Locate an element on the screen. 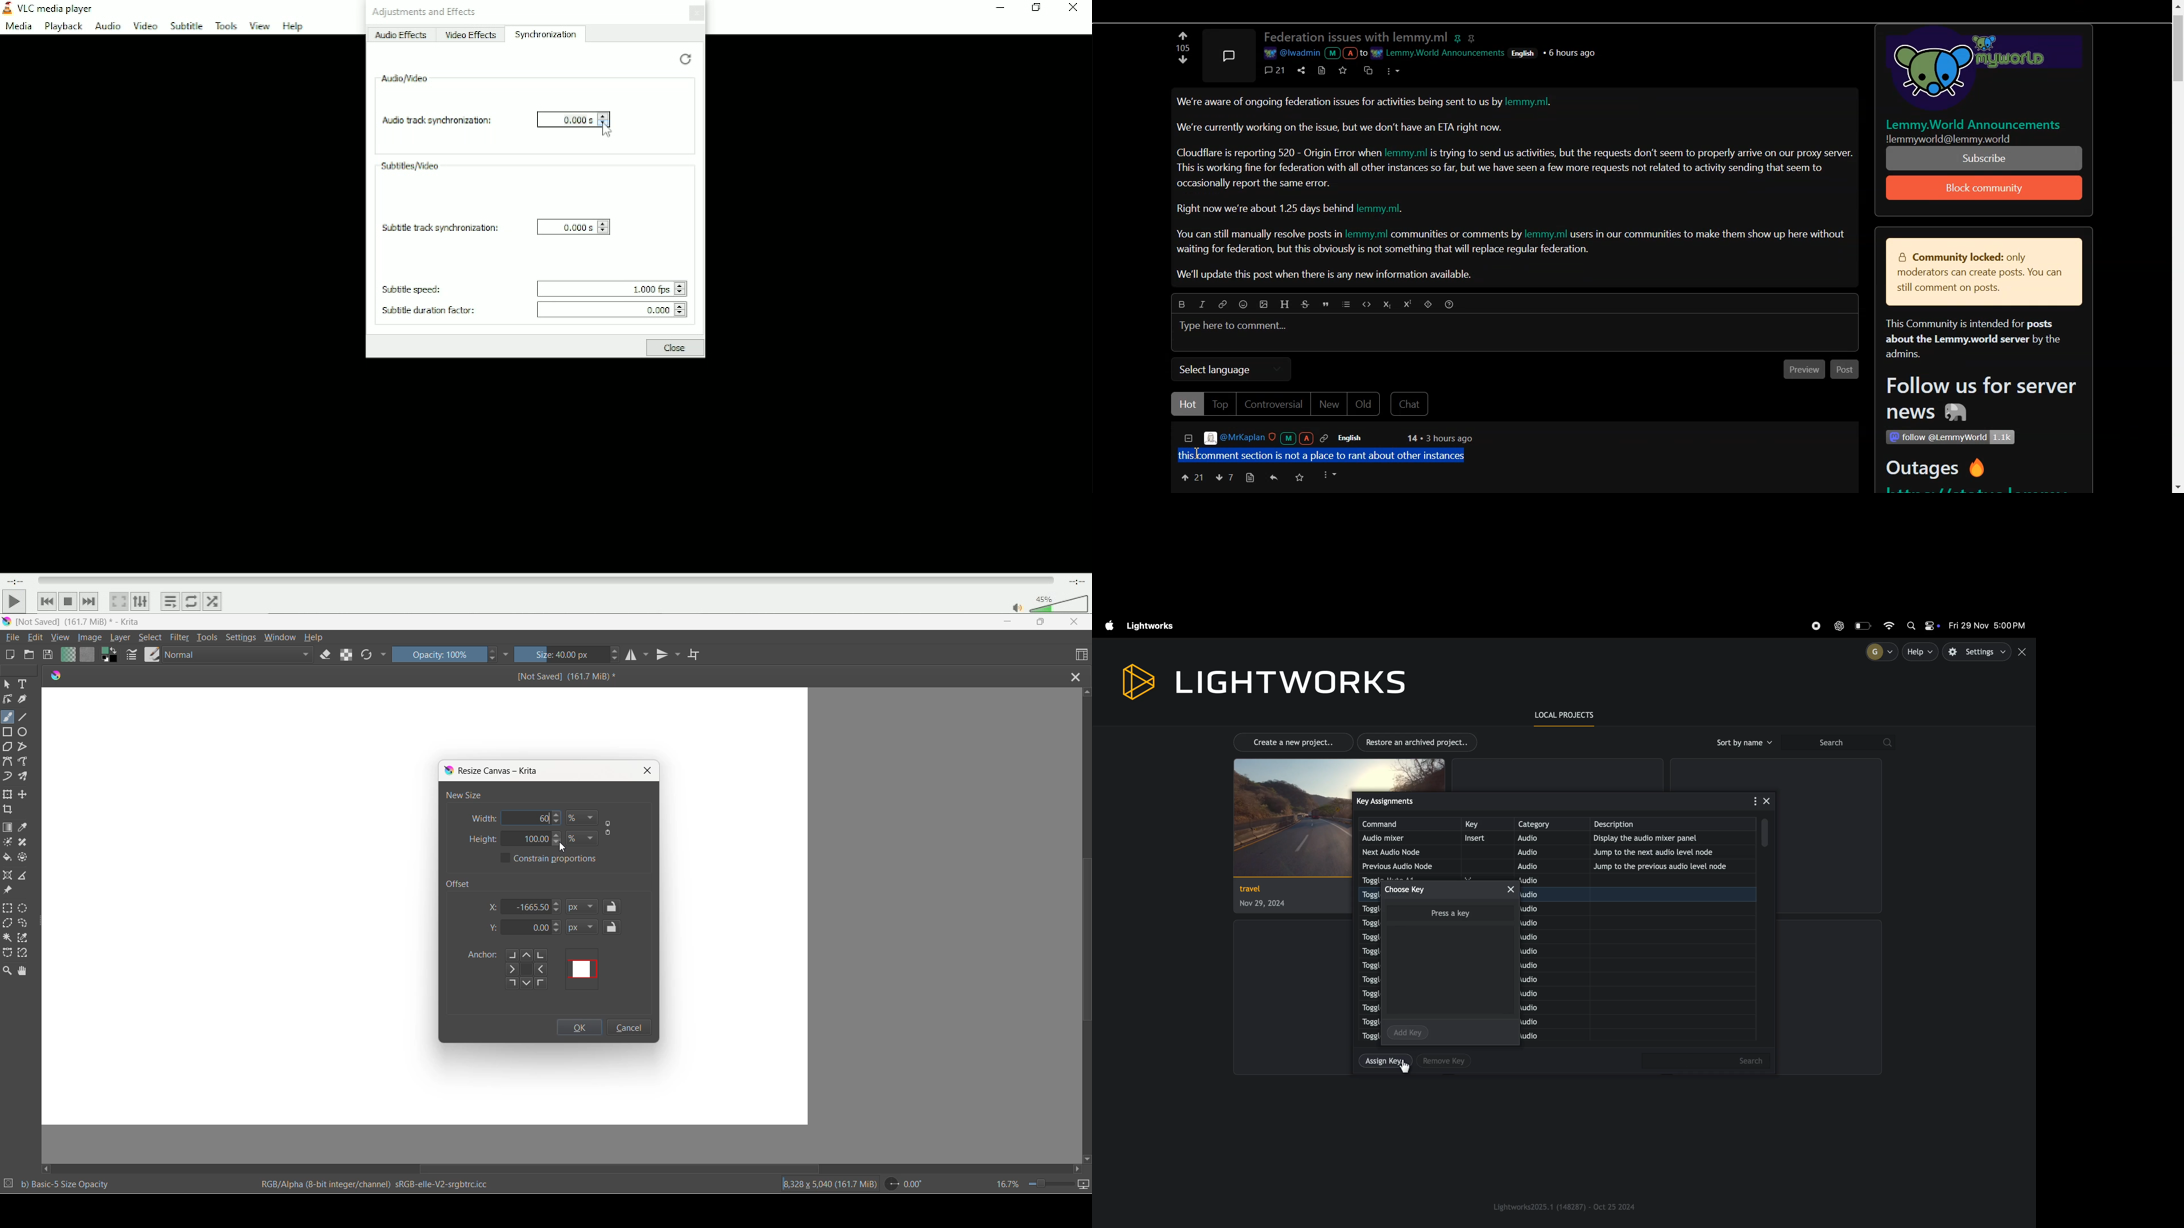  Video is located at coordinates (144, 26).